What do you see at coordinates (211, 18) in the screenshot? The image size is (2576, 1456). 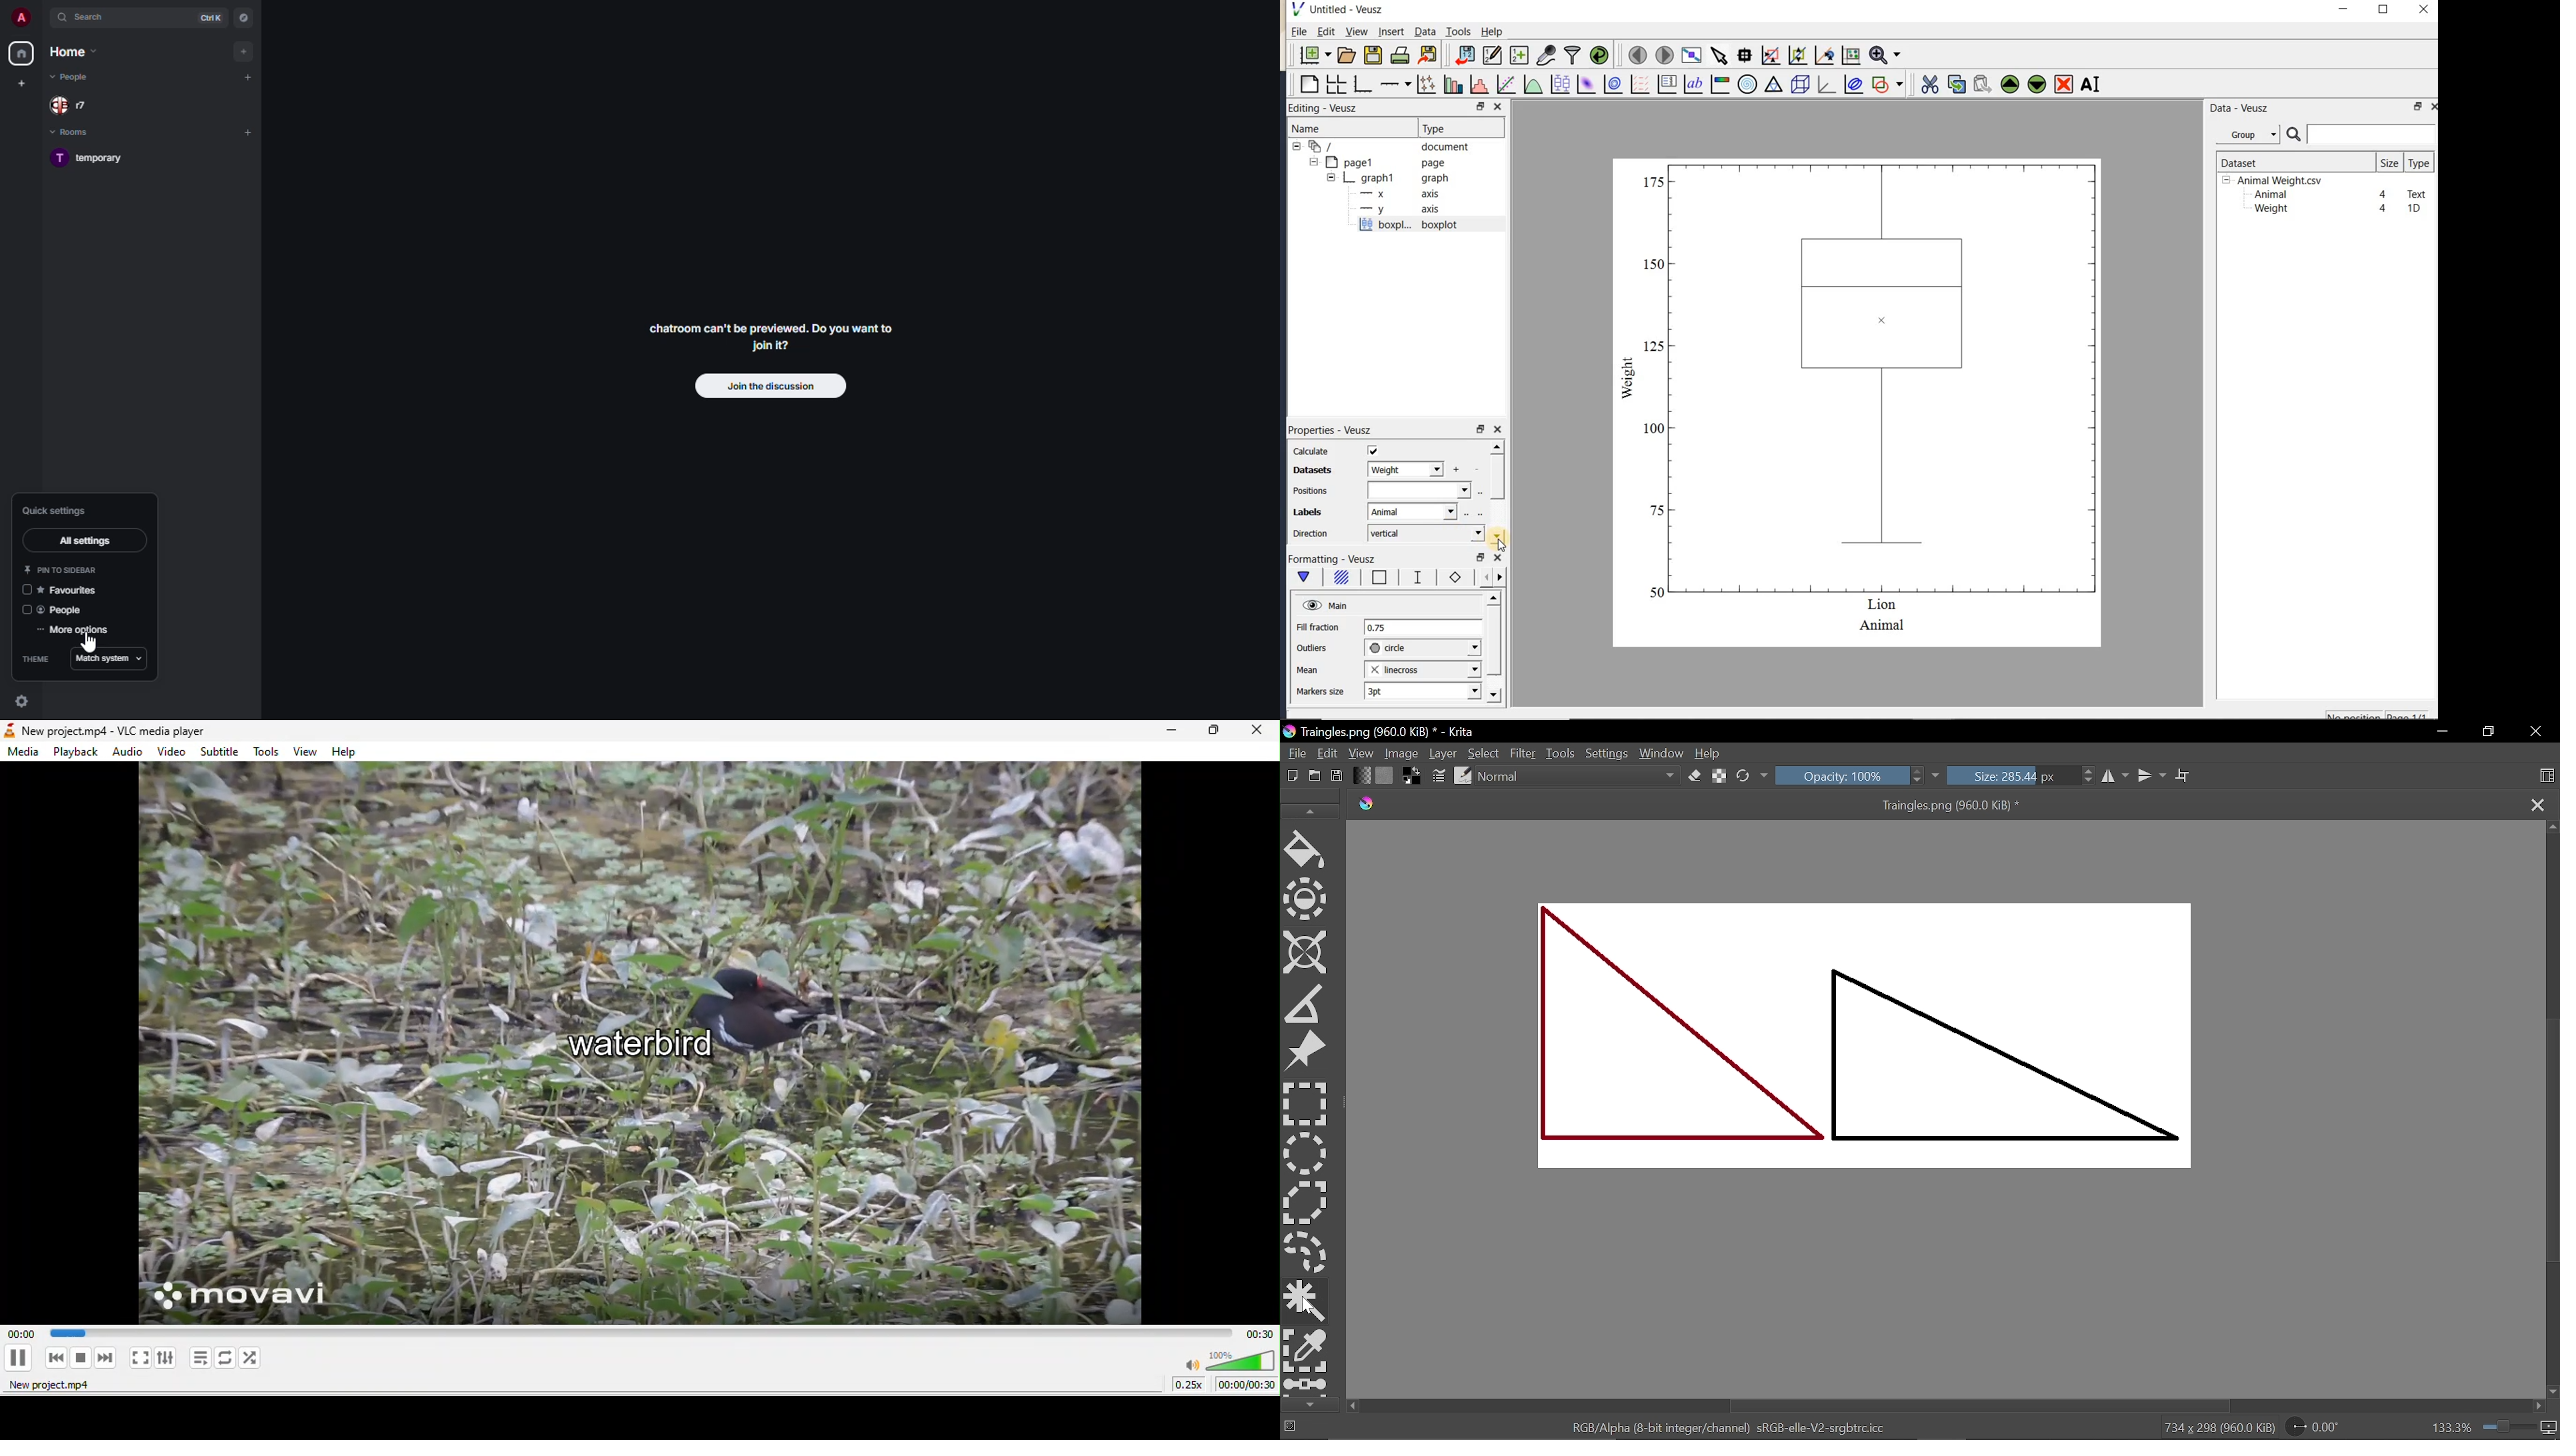 I see `ctrl K` at bounding box center [211, 18].